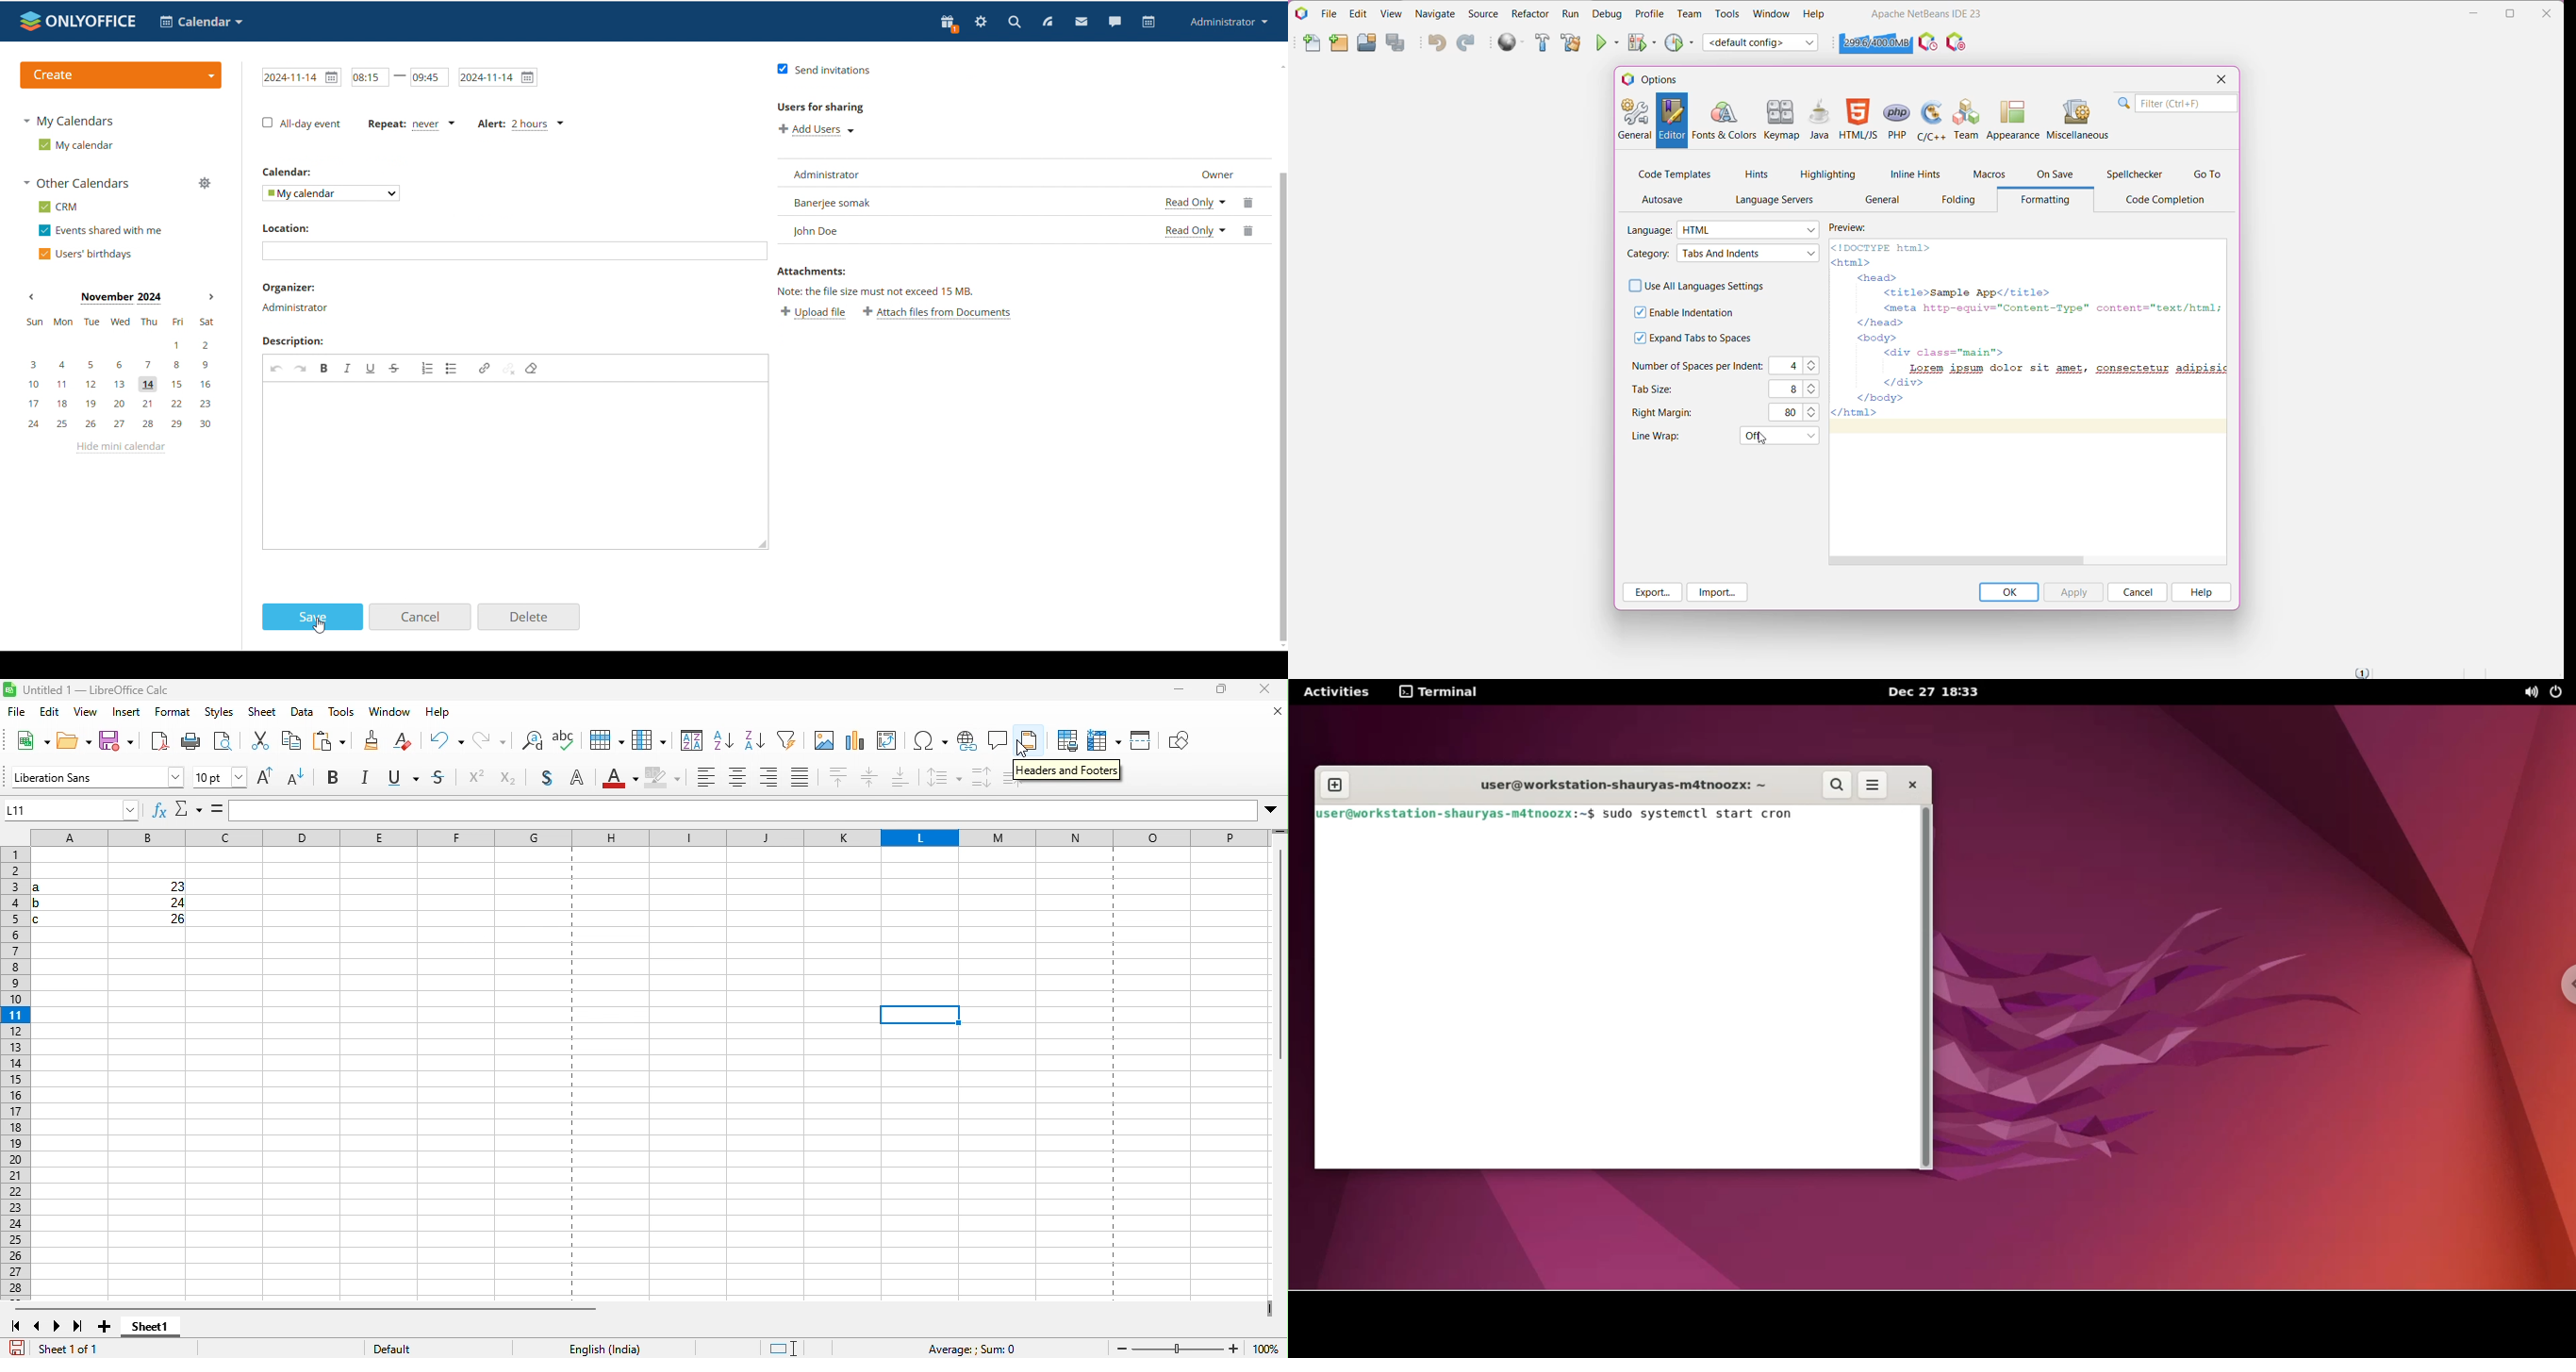 The image size is (2576, 1372). What do you see at coordinates (968, 1347) in the screenshot?
I see `average sum=0` at bounding box center [968, 1347].